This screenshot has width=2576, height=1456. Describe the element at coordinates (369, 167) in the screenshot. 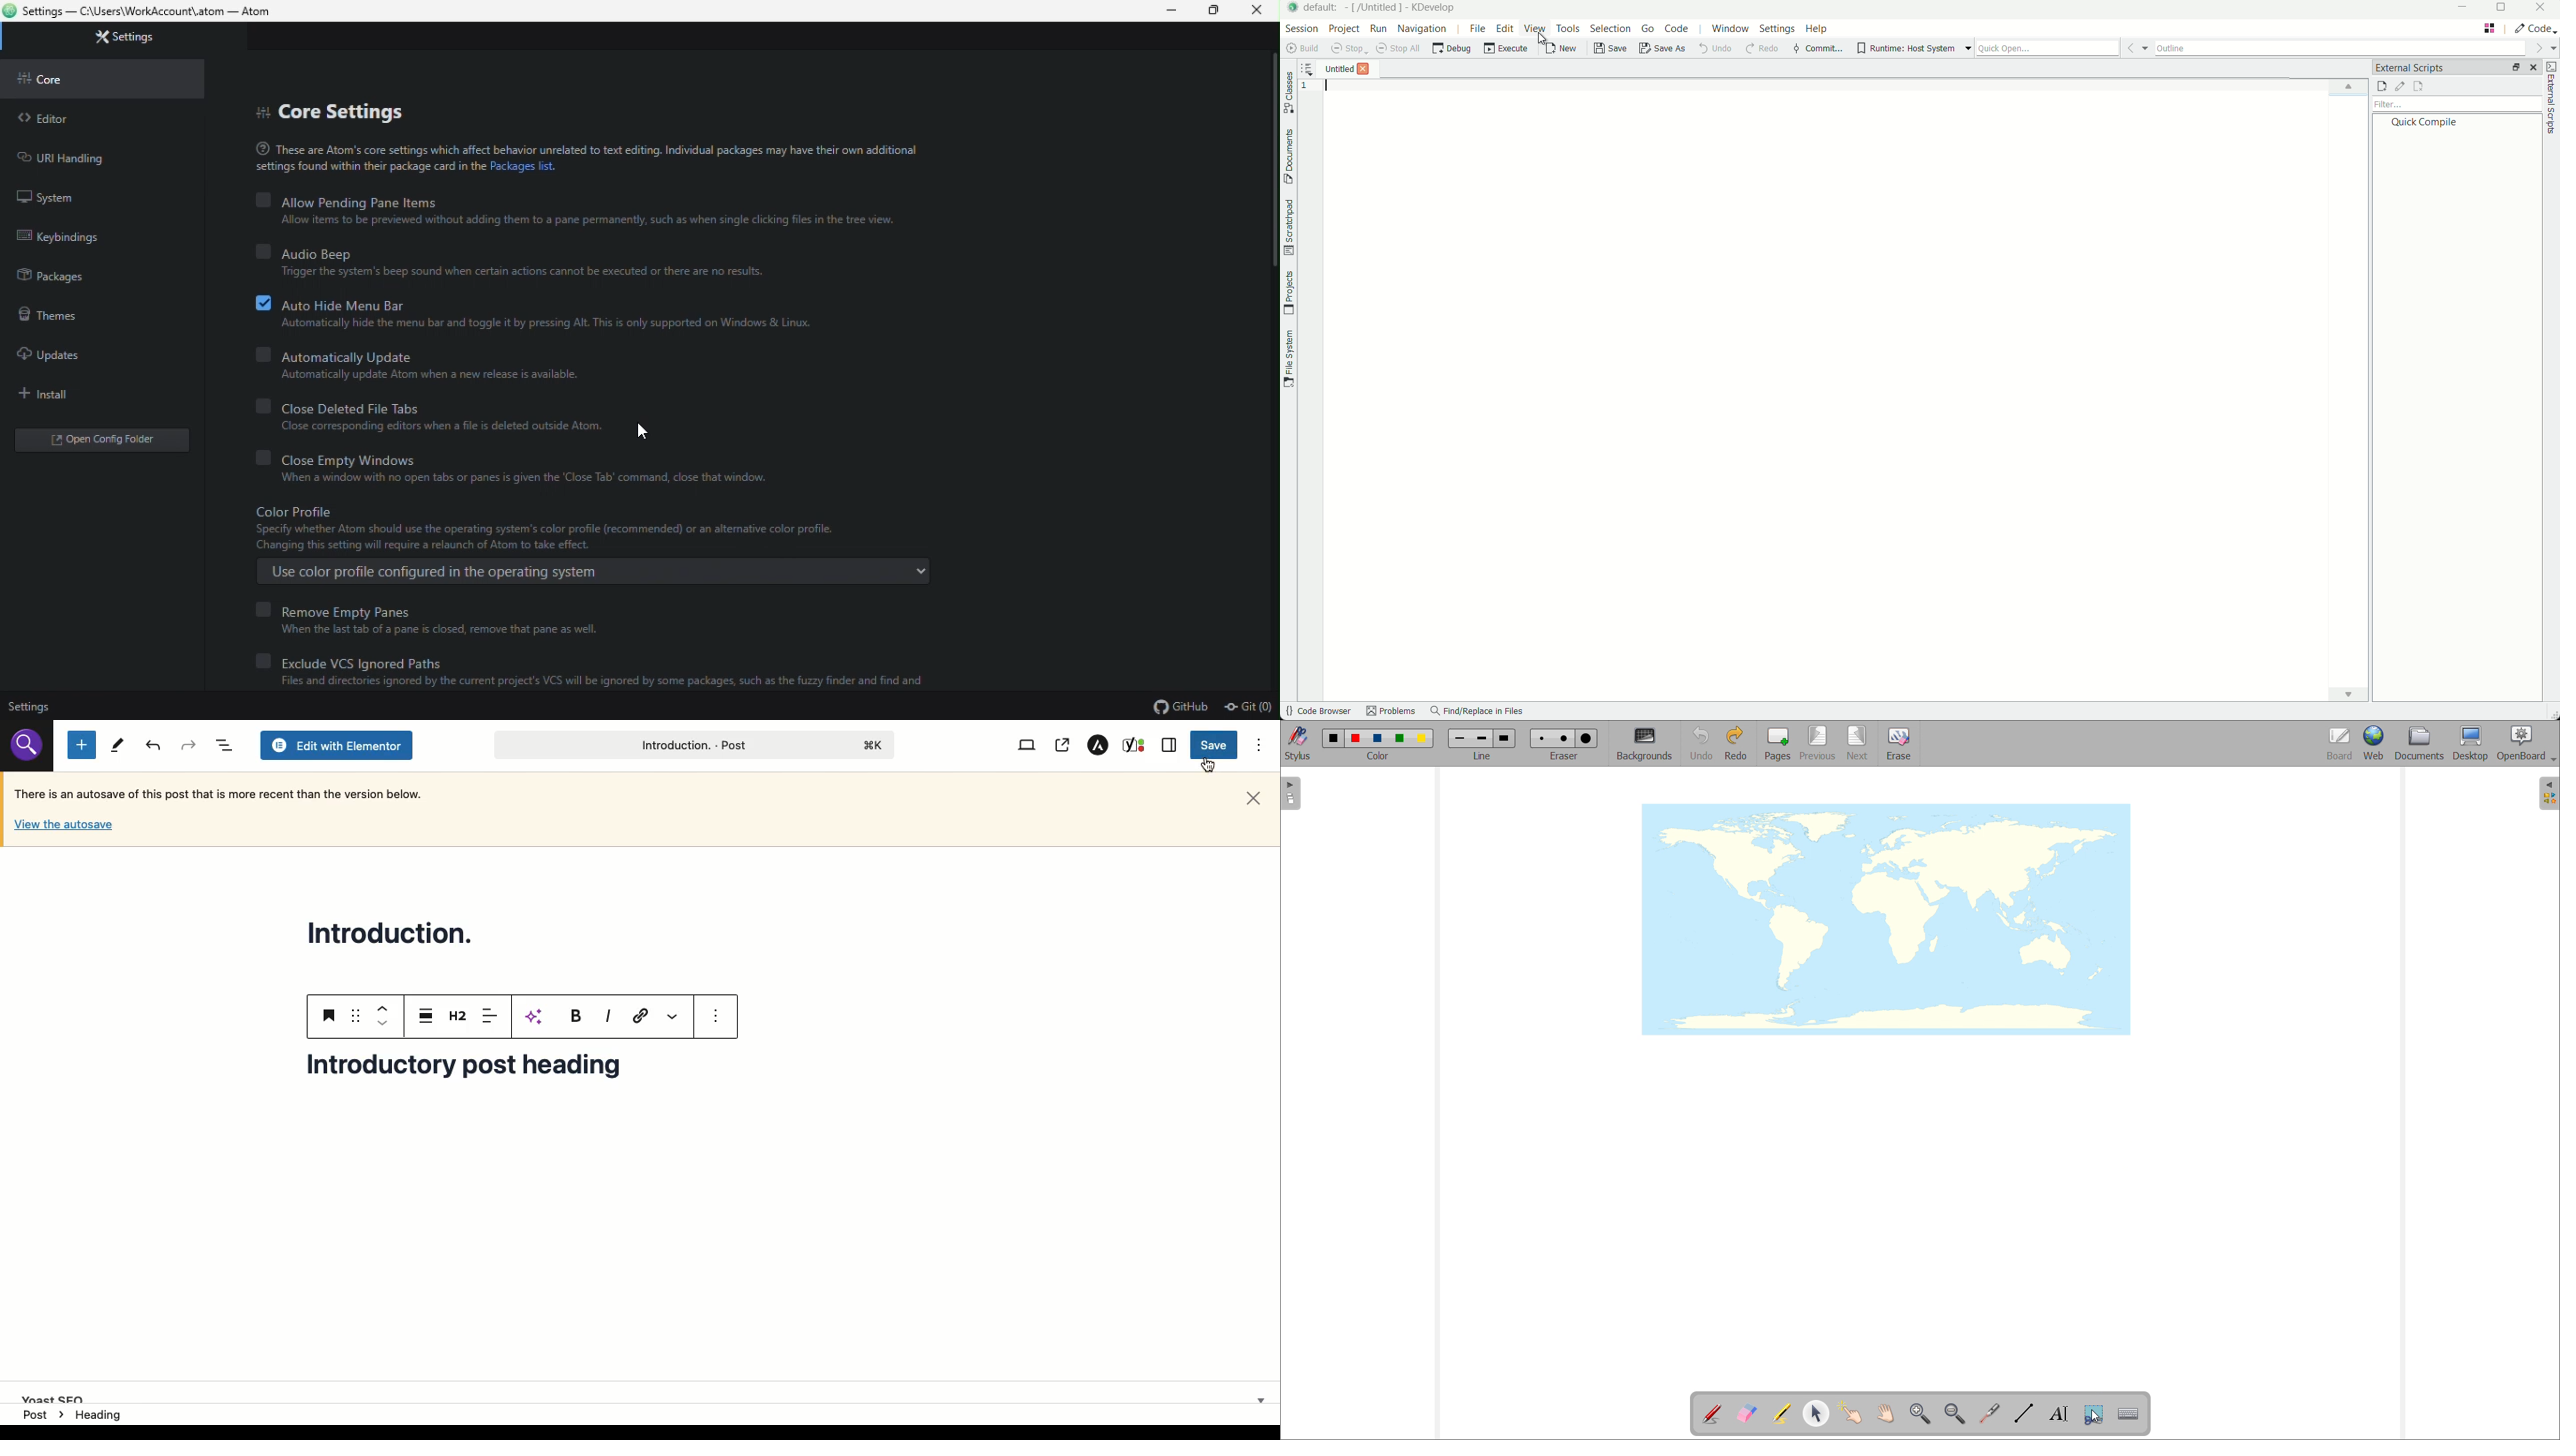

I see `‘settings found within thew package card in the` at that location.